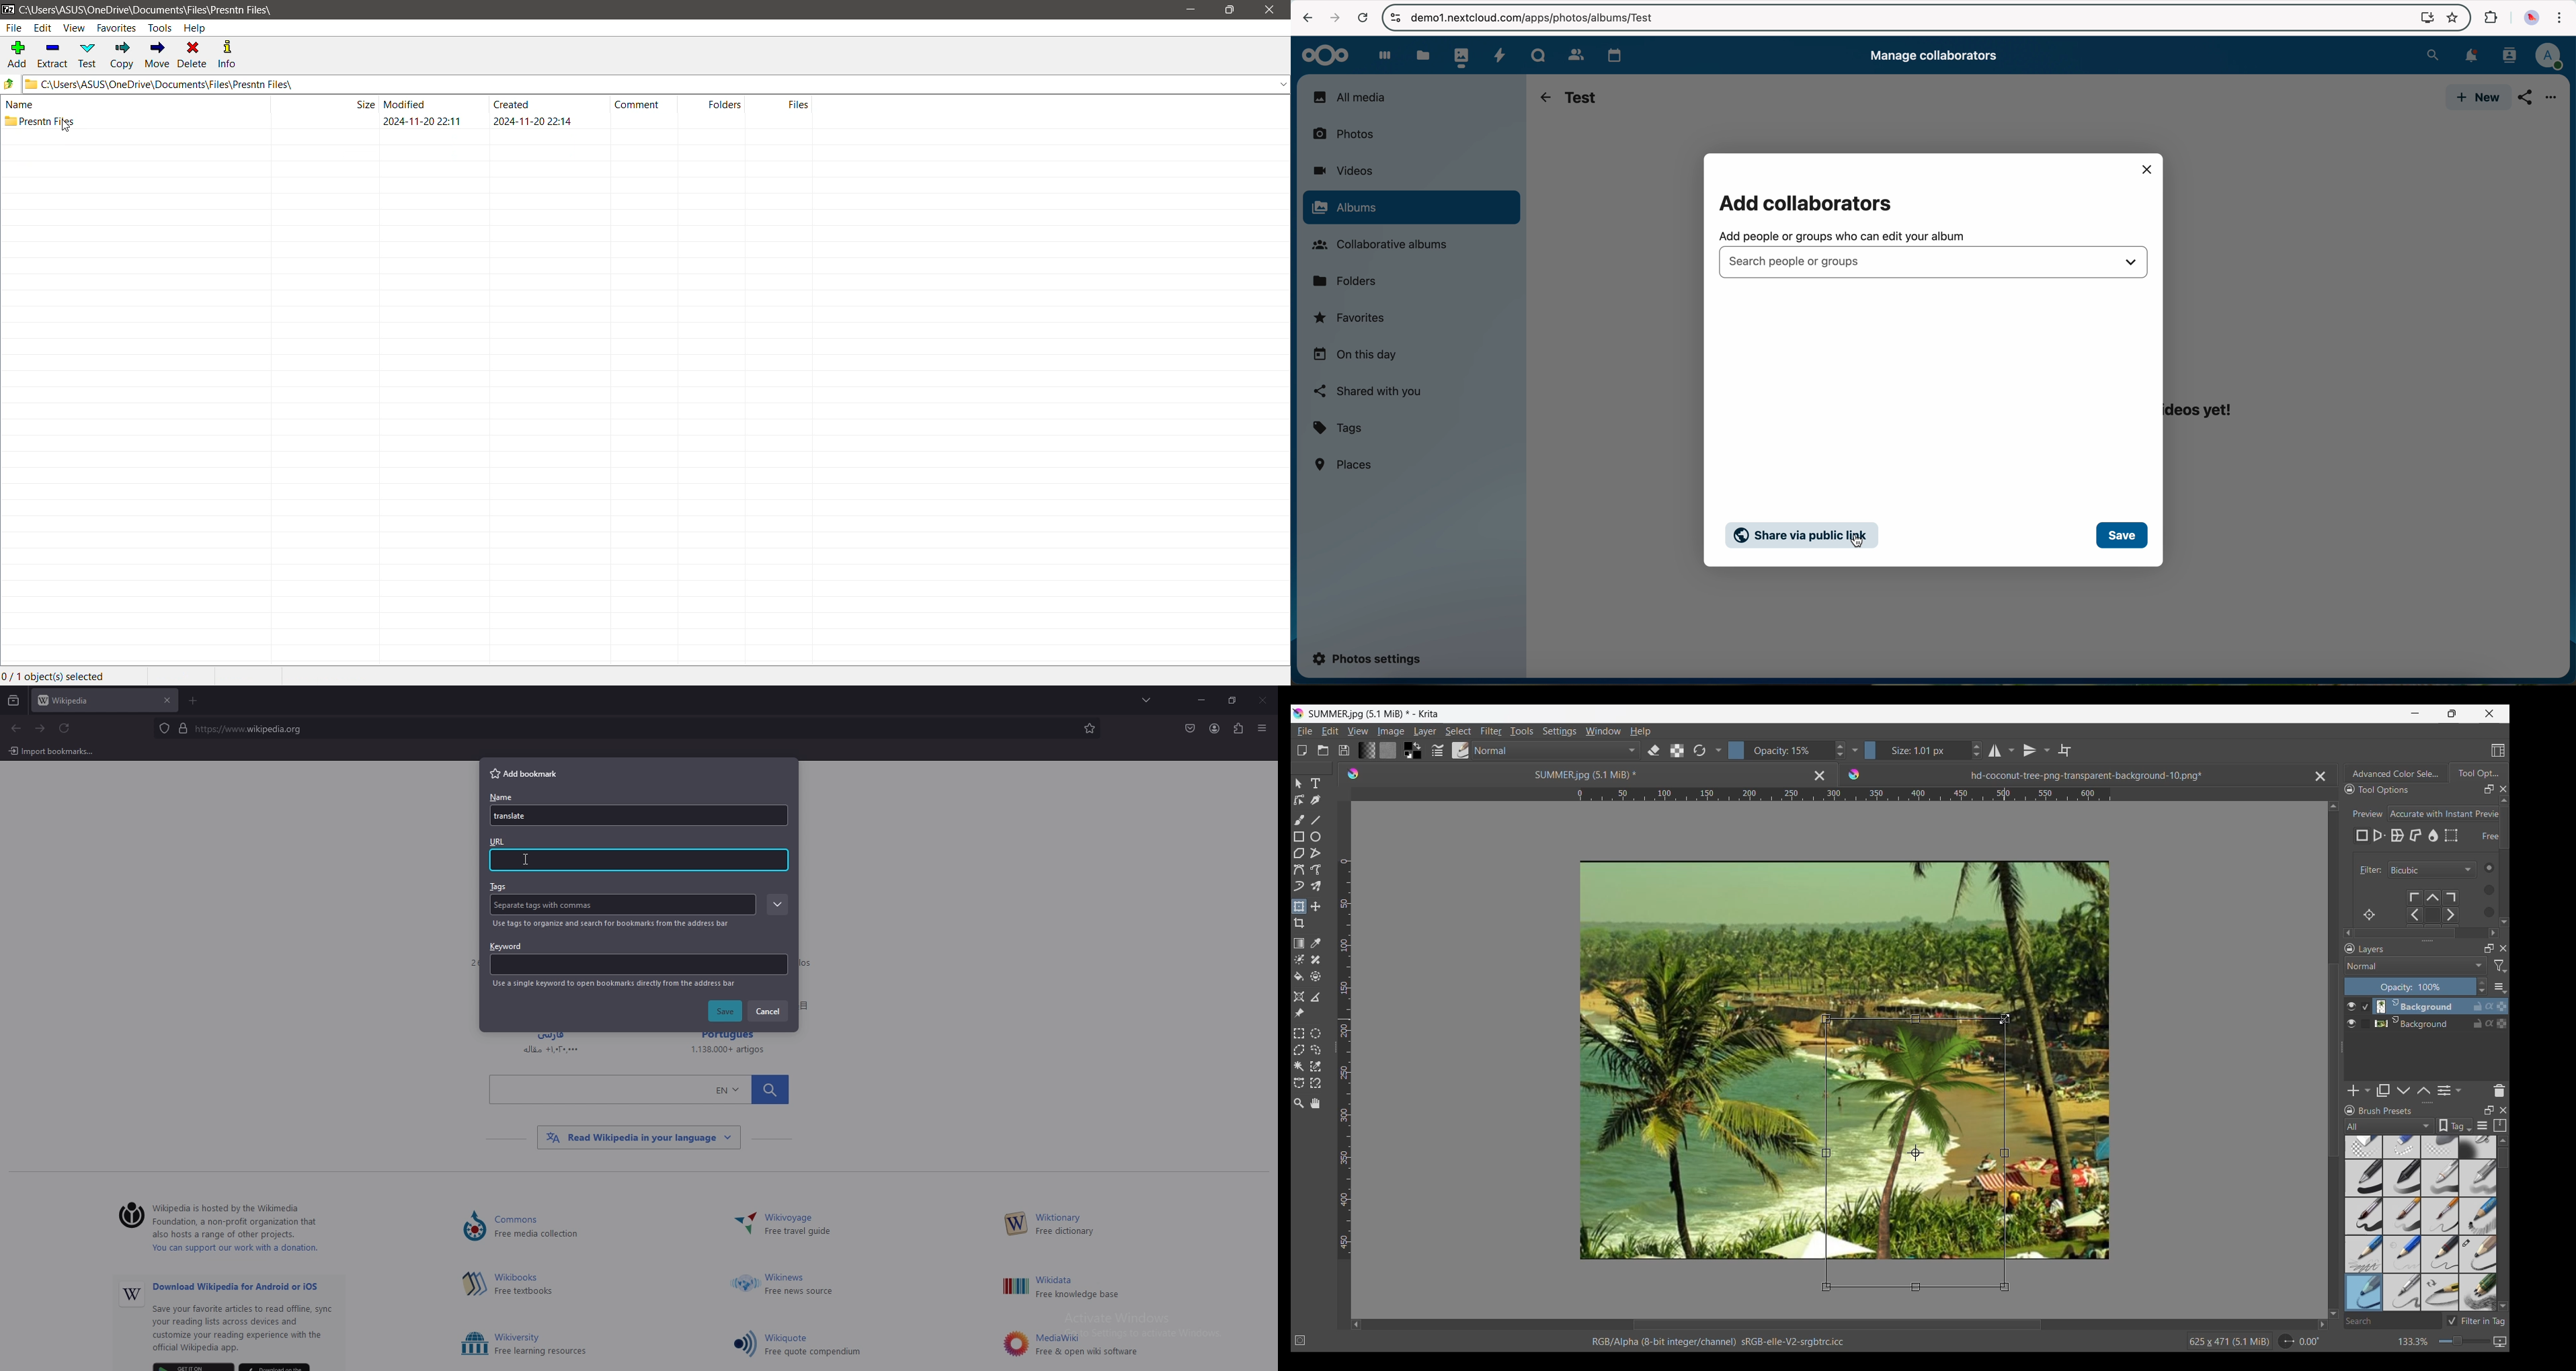 Image resolution: width=2576 pixels, height=1372 pixels. Describe the element at coordinates (1064, 1225) in the screenshot. I see `W—
Free dictionary` at that location.